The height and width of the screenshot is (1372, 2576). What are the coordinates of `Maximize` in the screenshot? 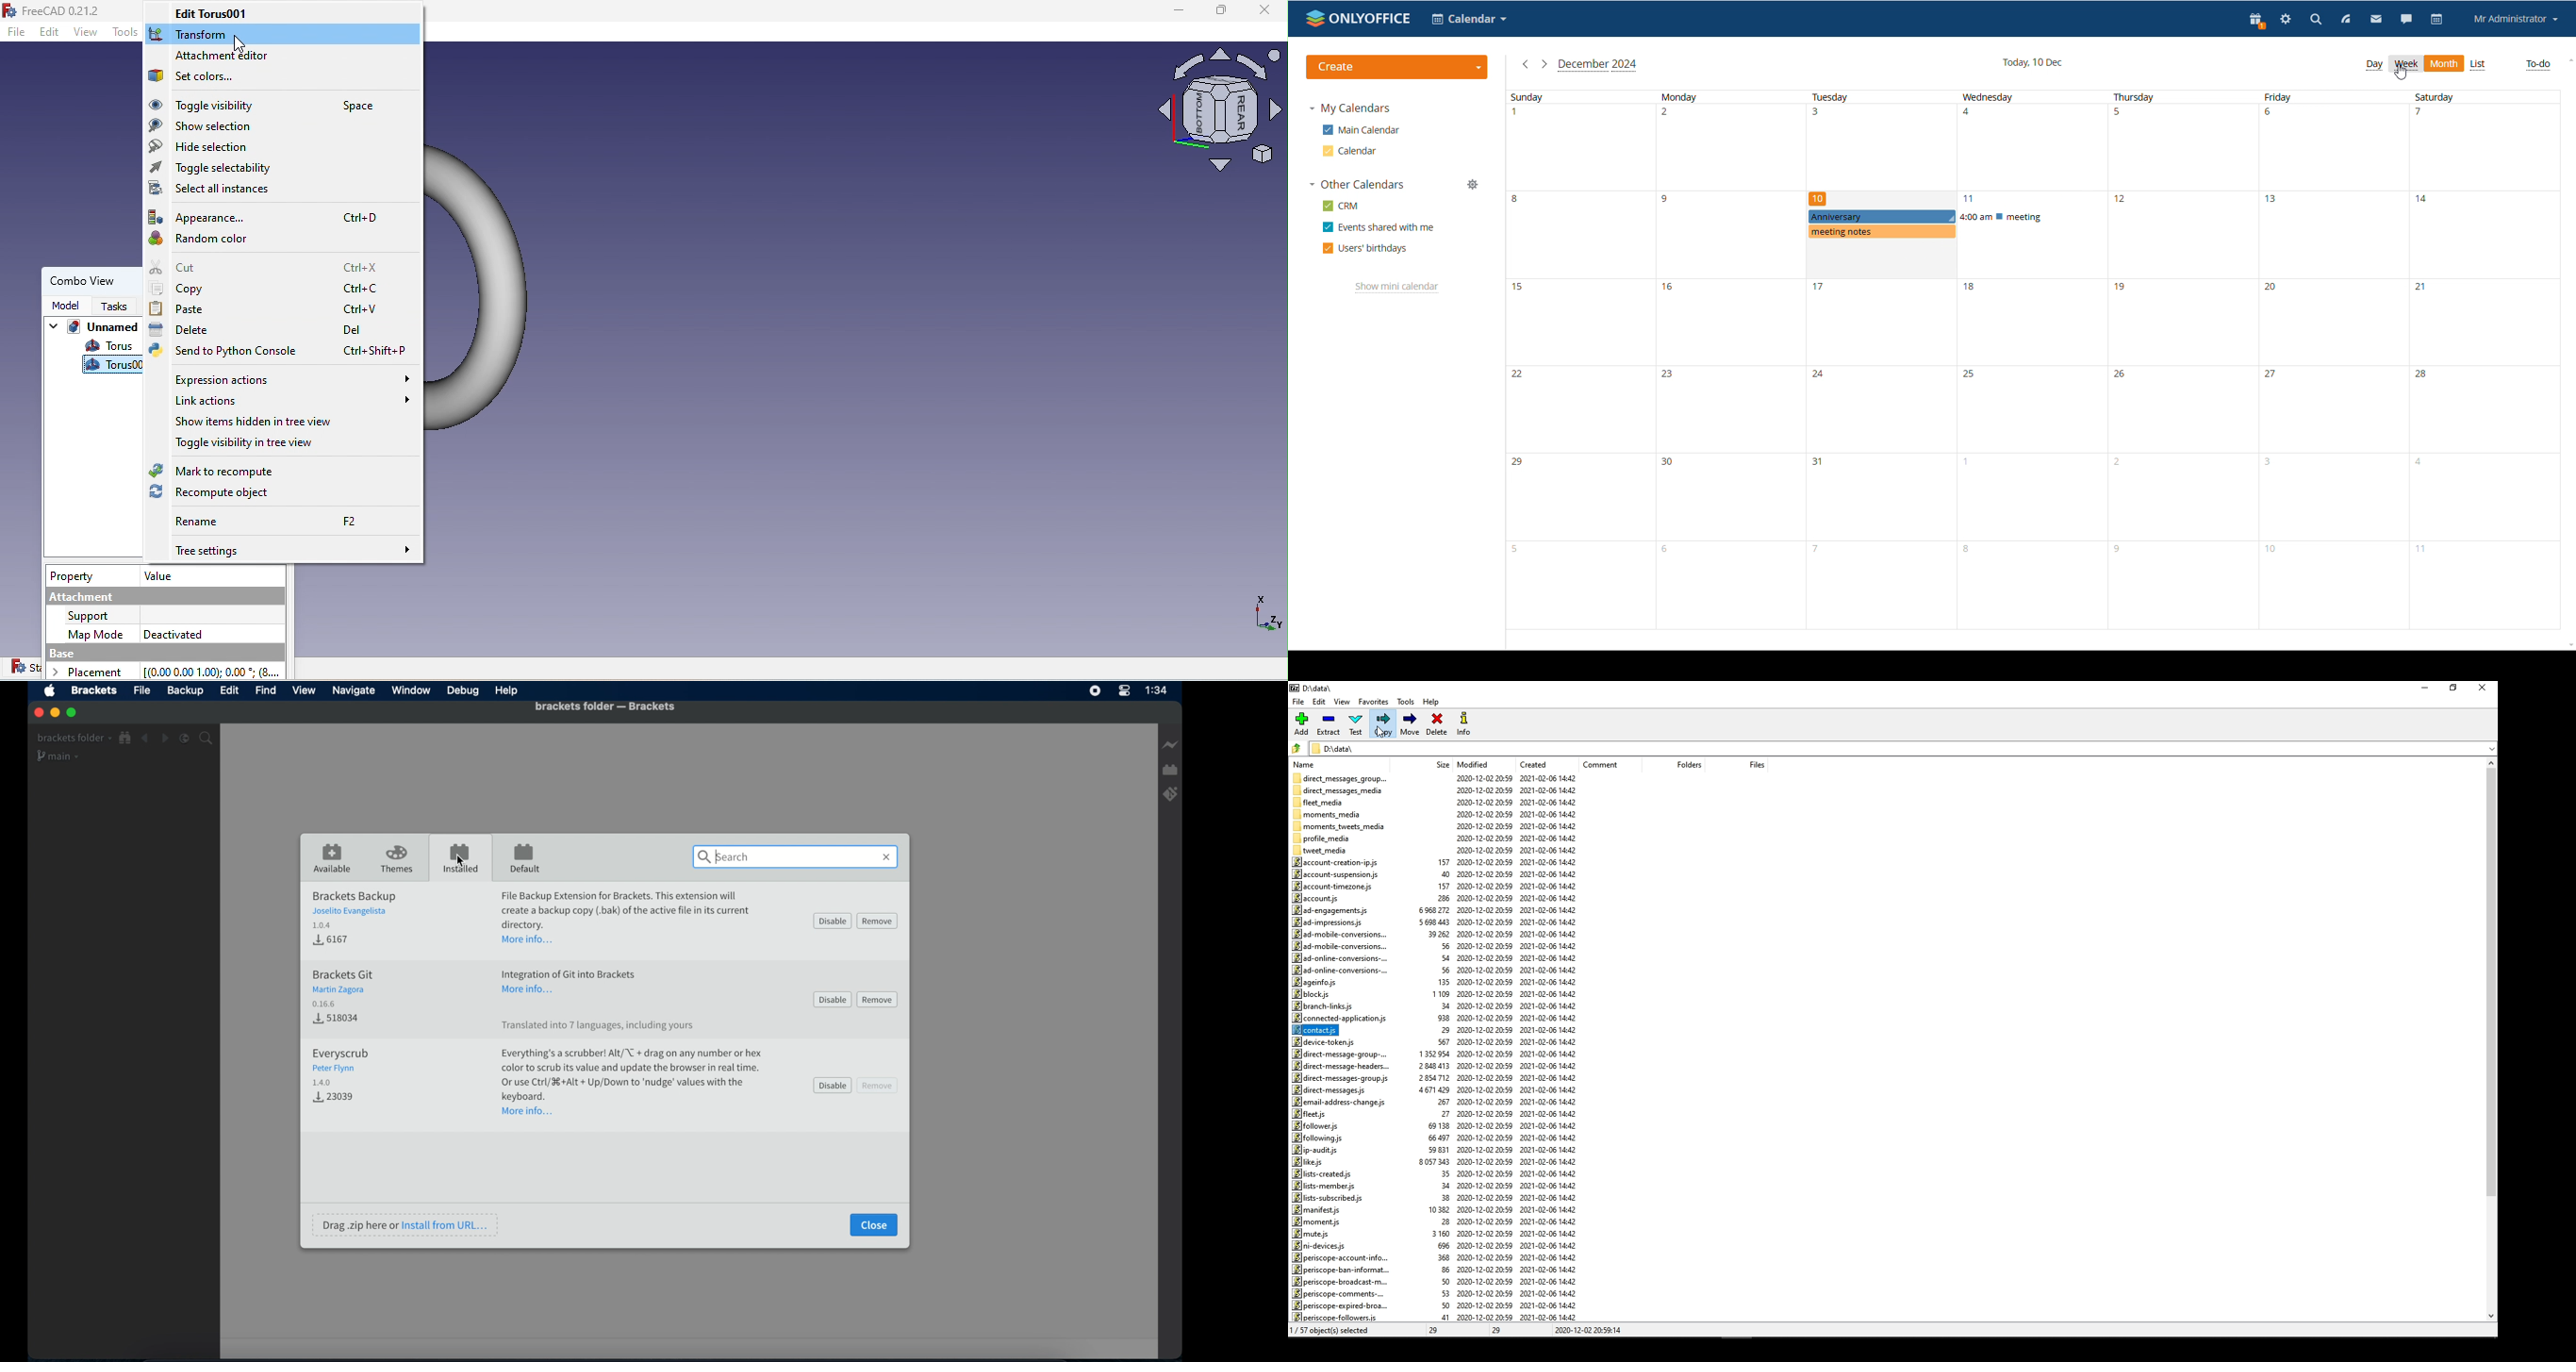 It's located at (72, 713).